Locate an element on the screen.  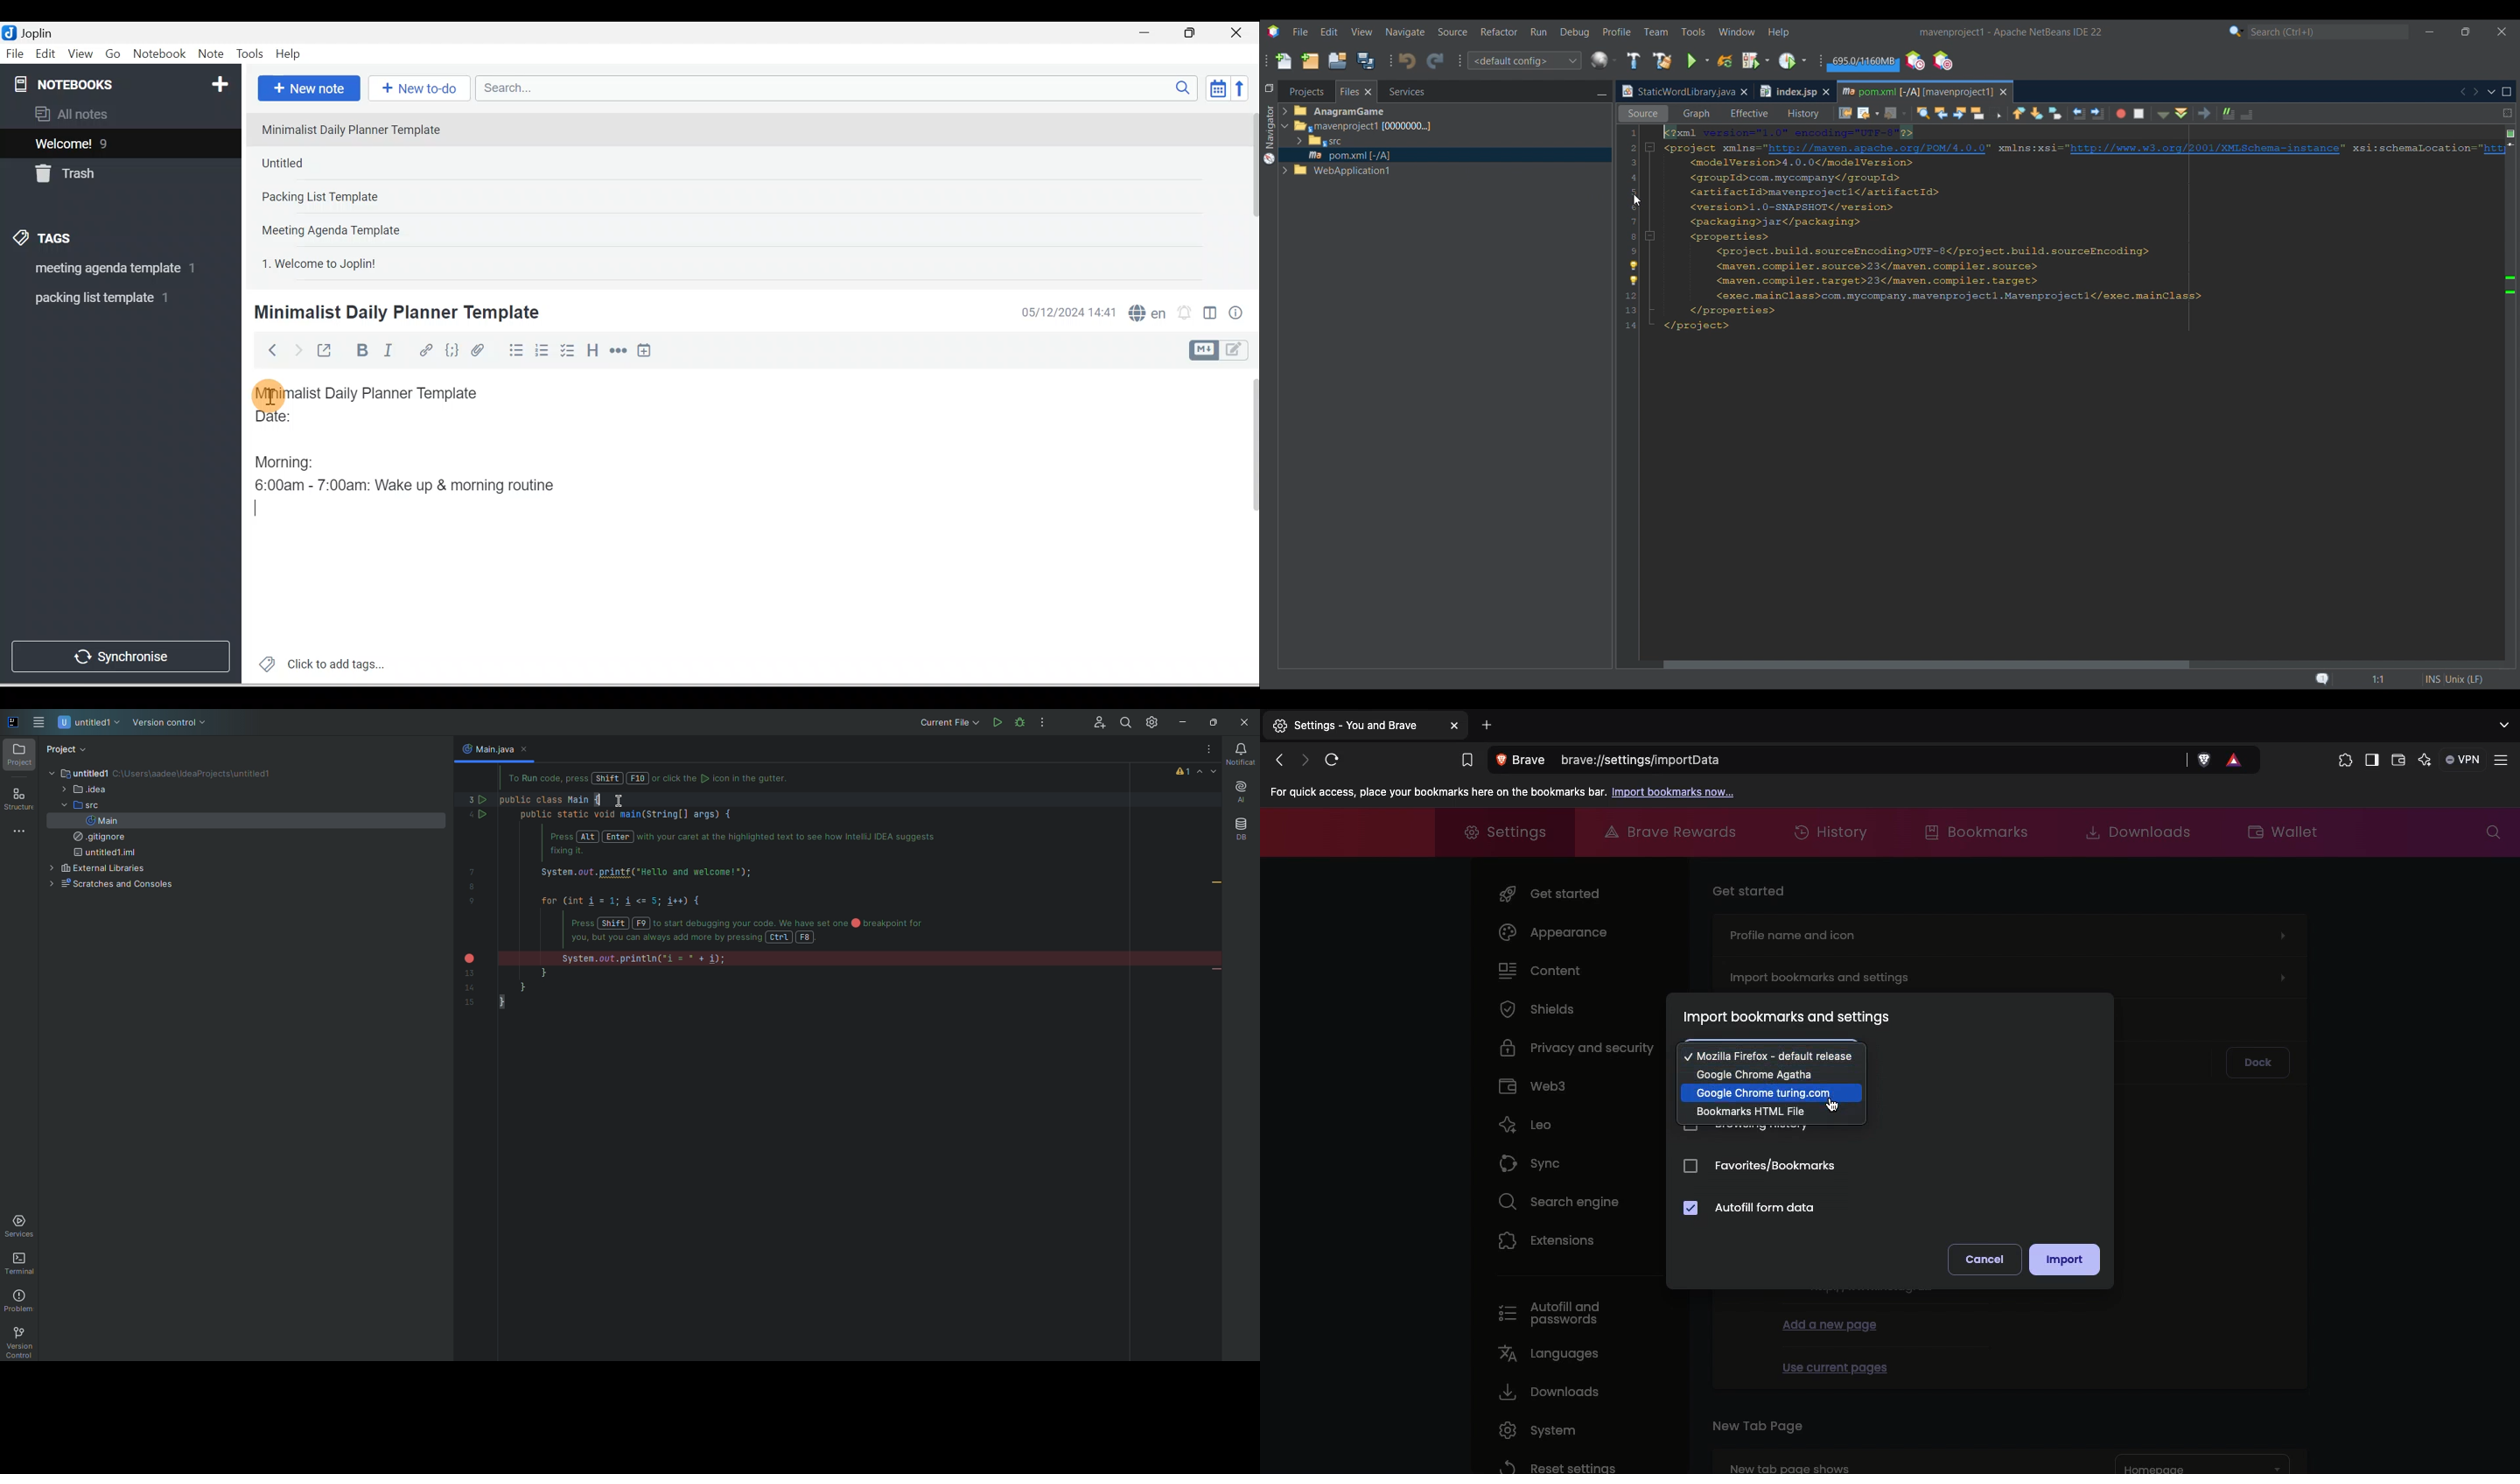
For quick access, place your bookmarks here on the bookmarks bar. is located at coordinates (1435, 792).